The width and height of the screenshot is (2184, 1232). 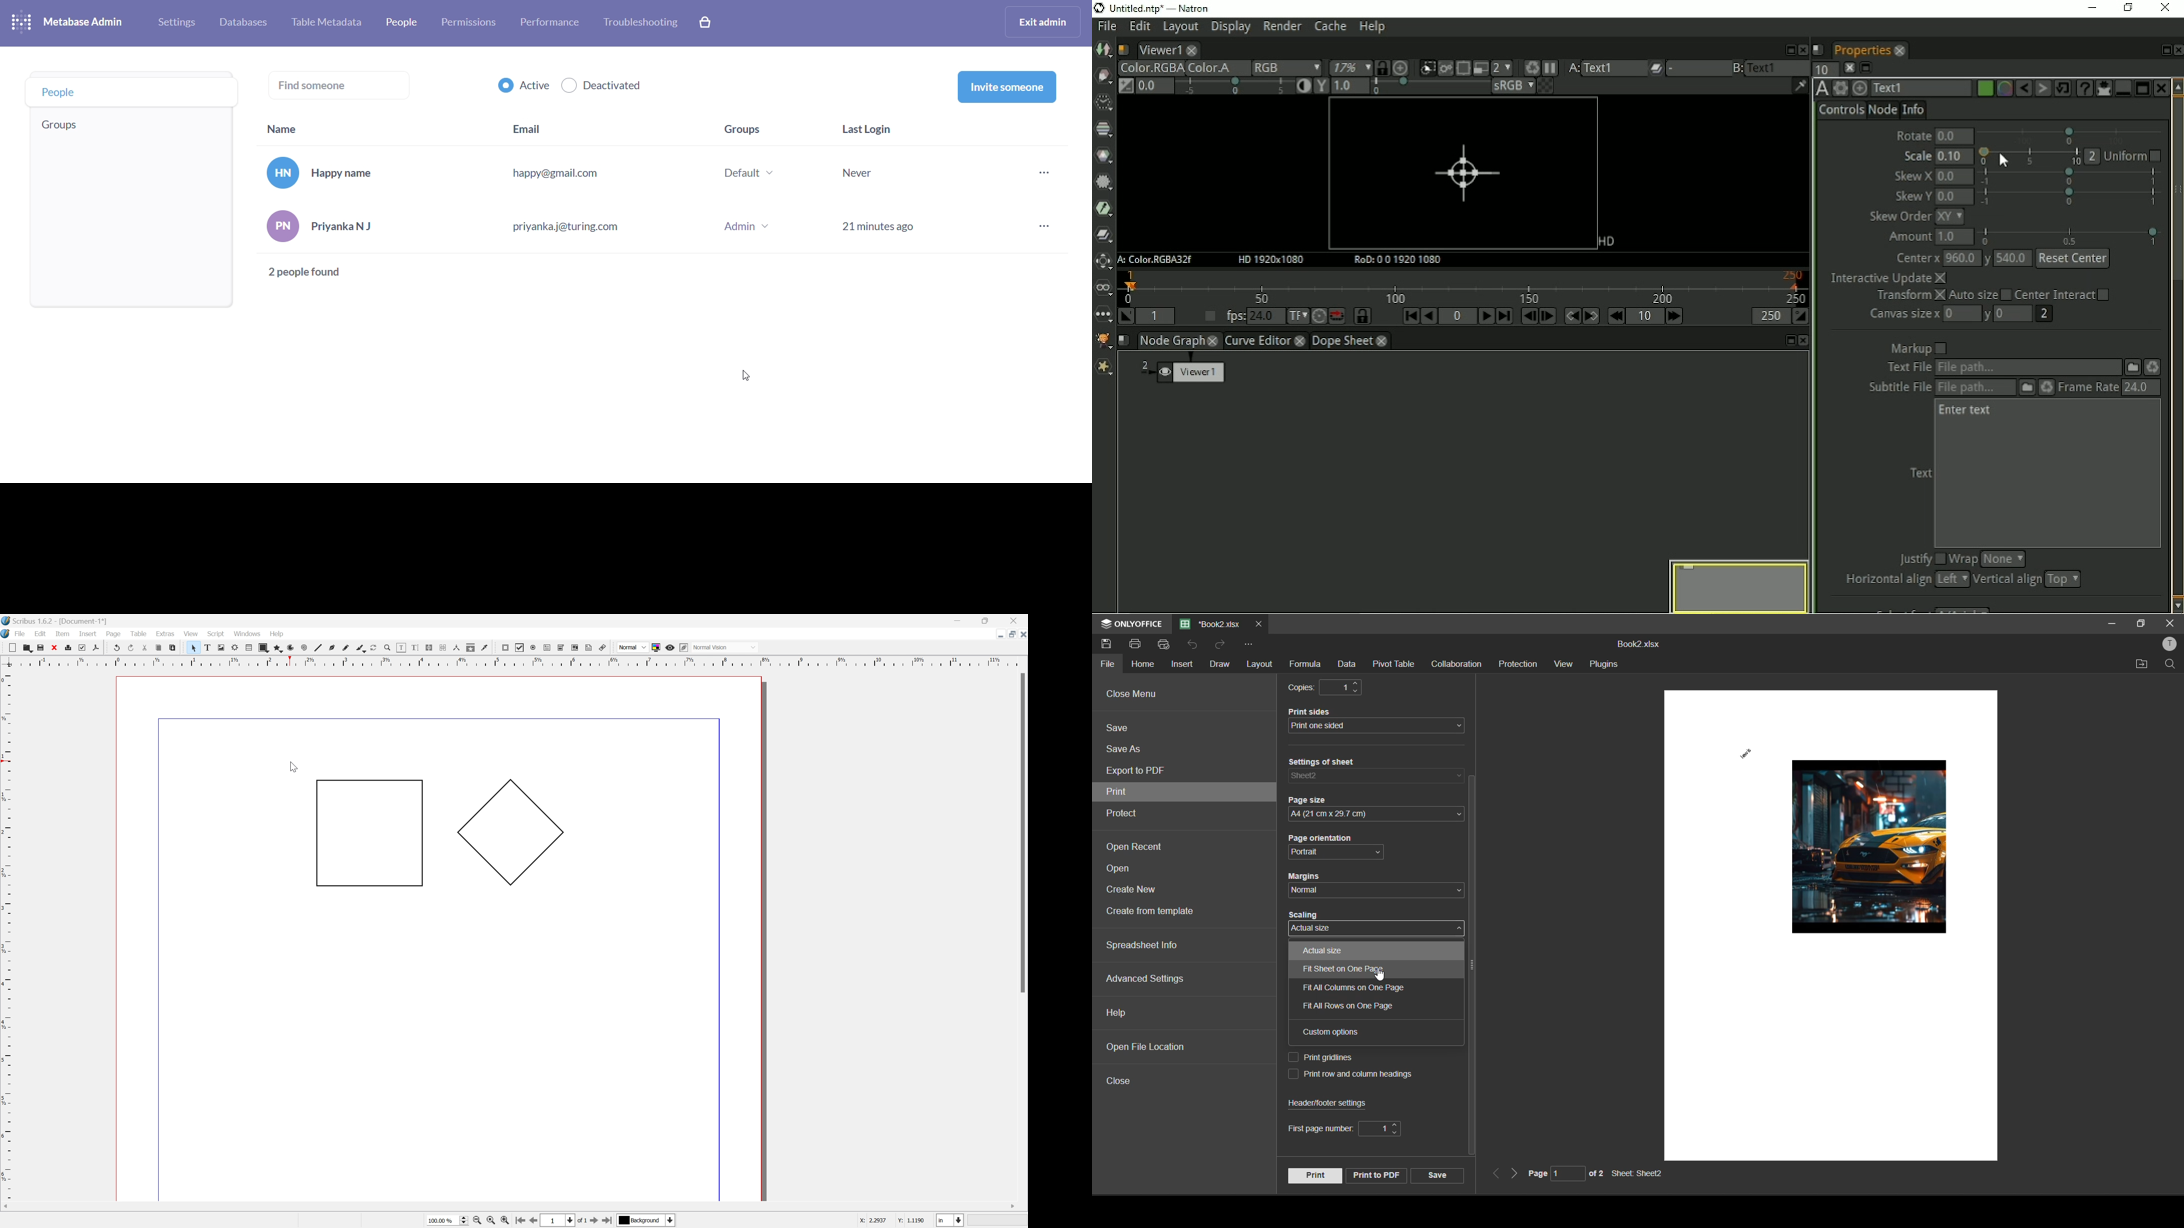 What do you see at coordinates (1606, 665) in the screenshot?
I see `plugins` at bounding box center [1606, 665].